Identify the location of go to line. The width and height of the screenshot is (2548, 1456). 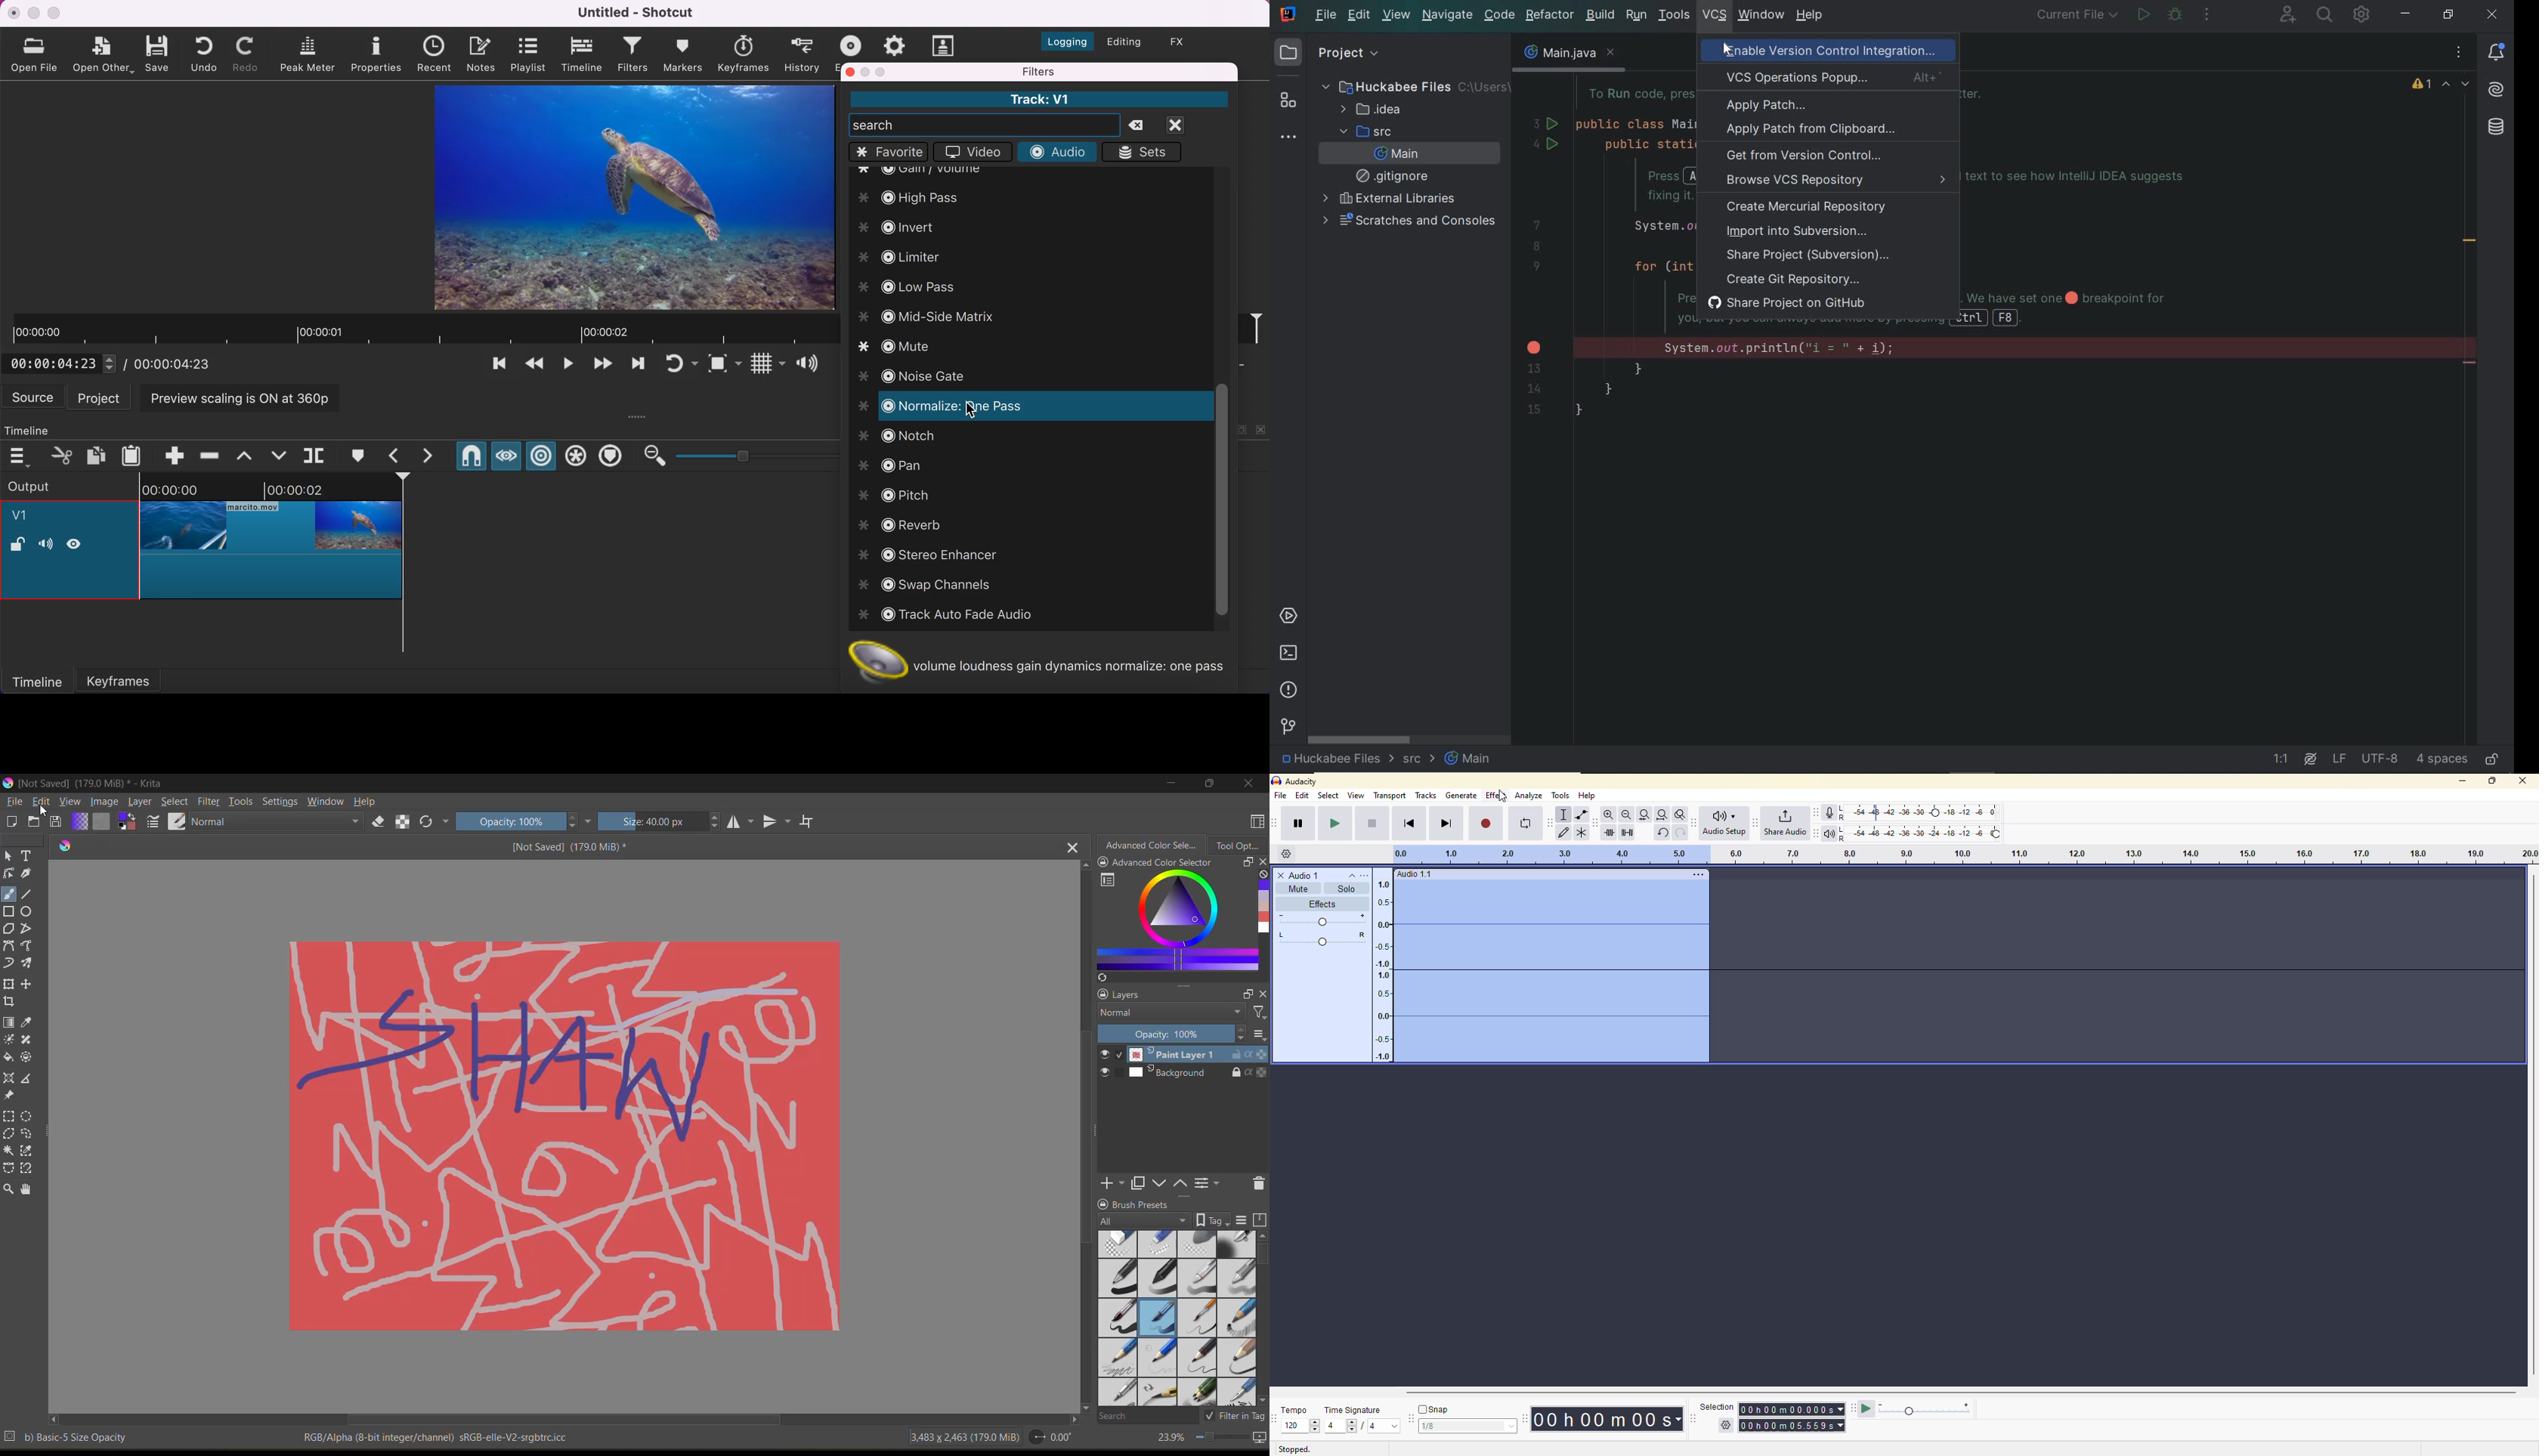
(2283, 760).